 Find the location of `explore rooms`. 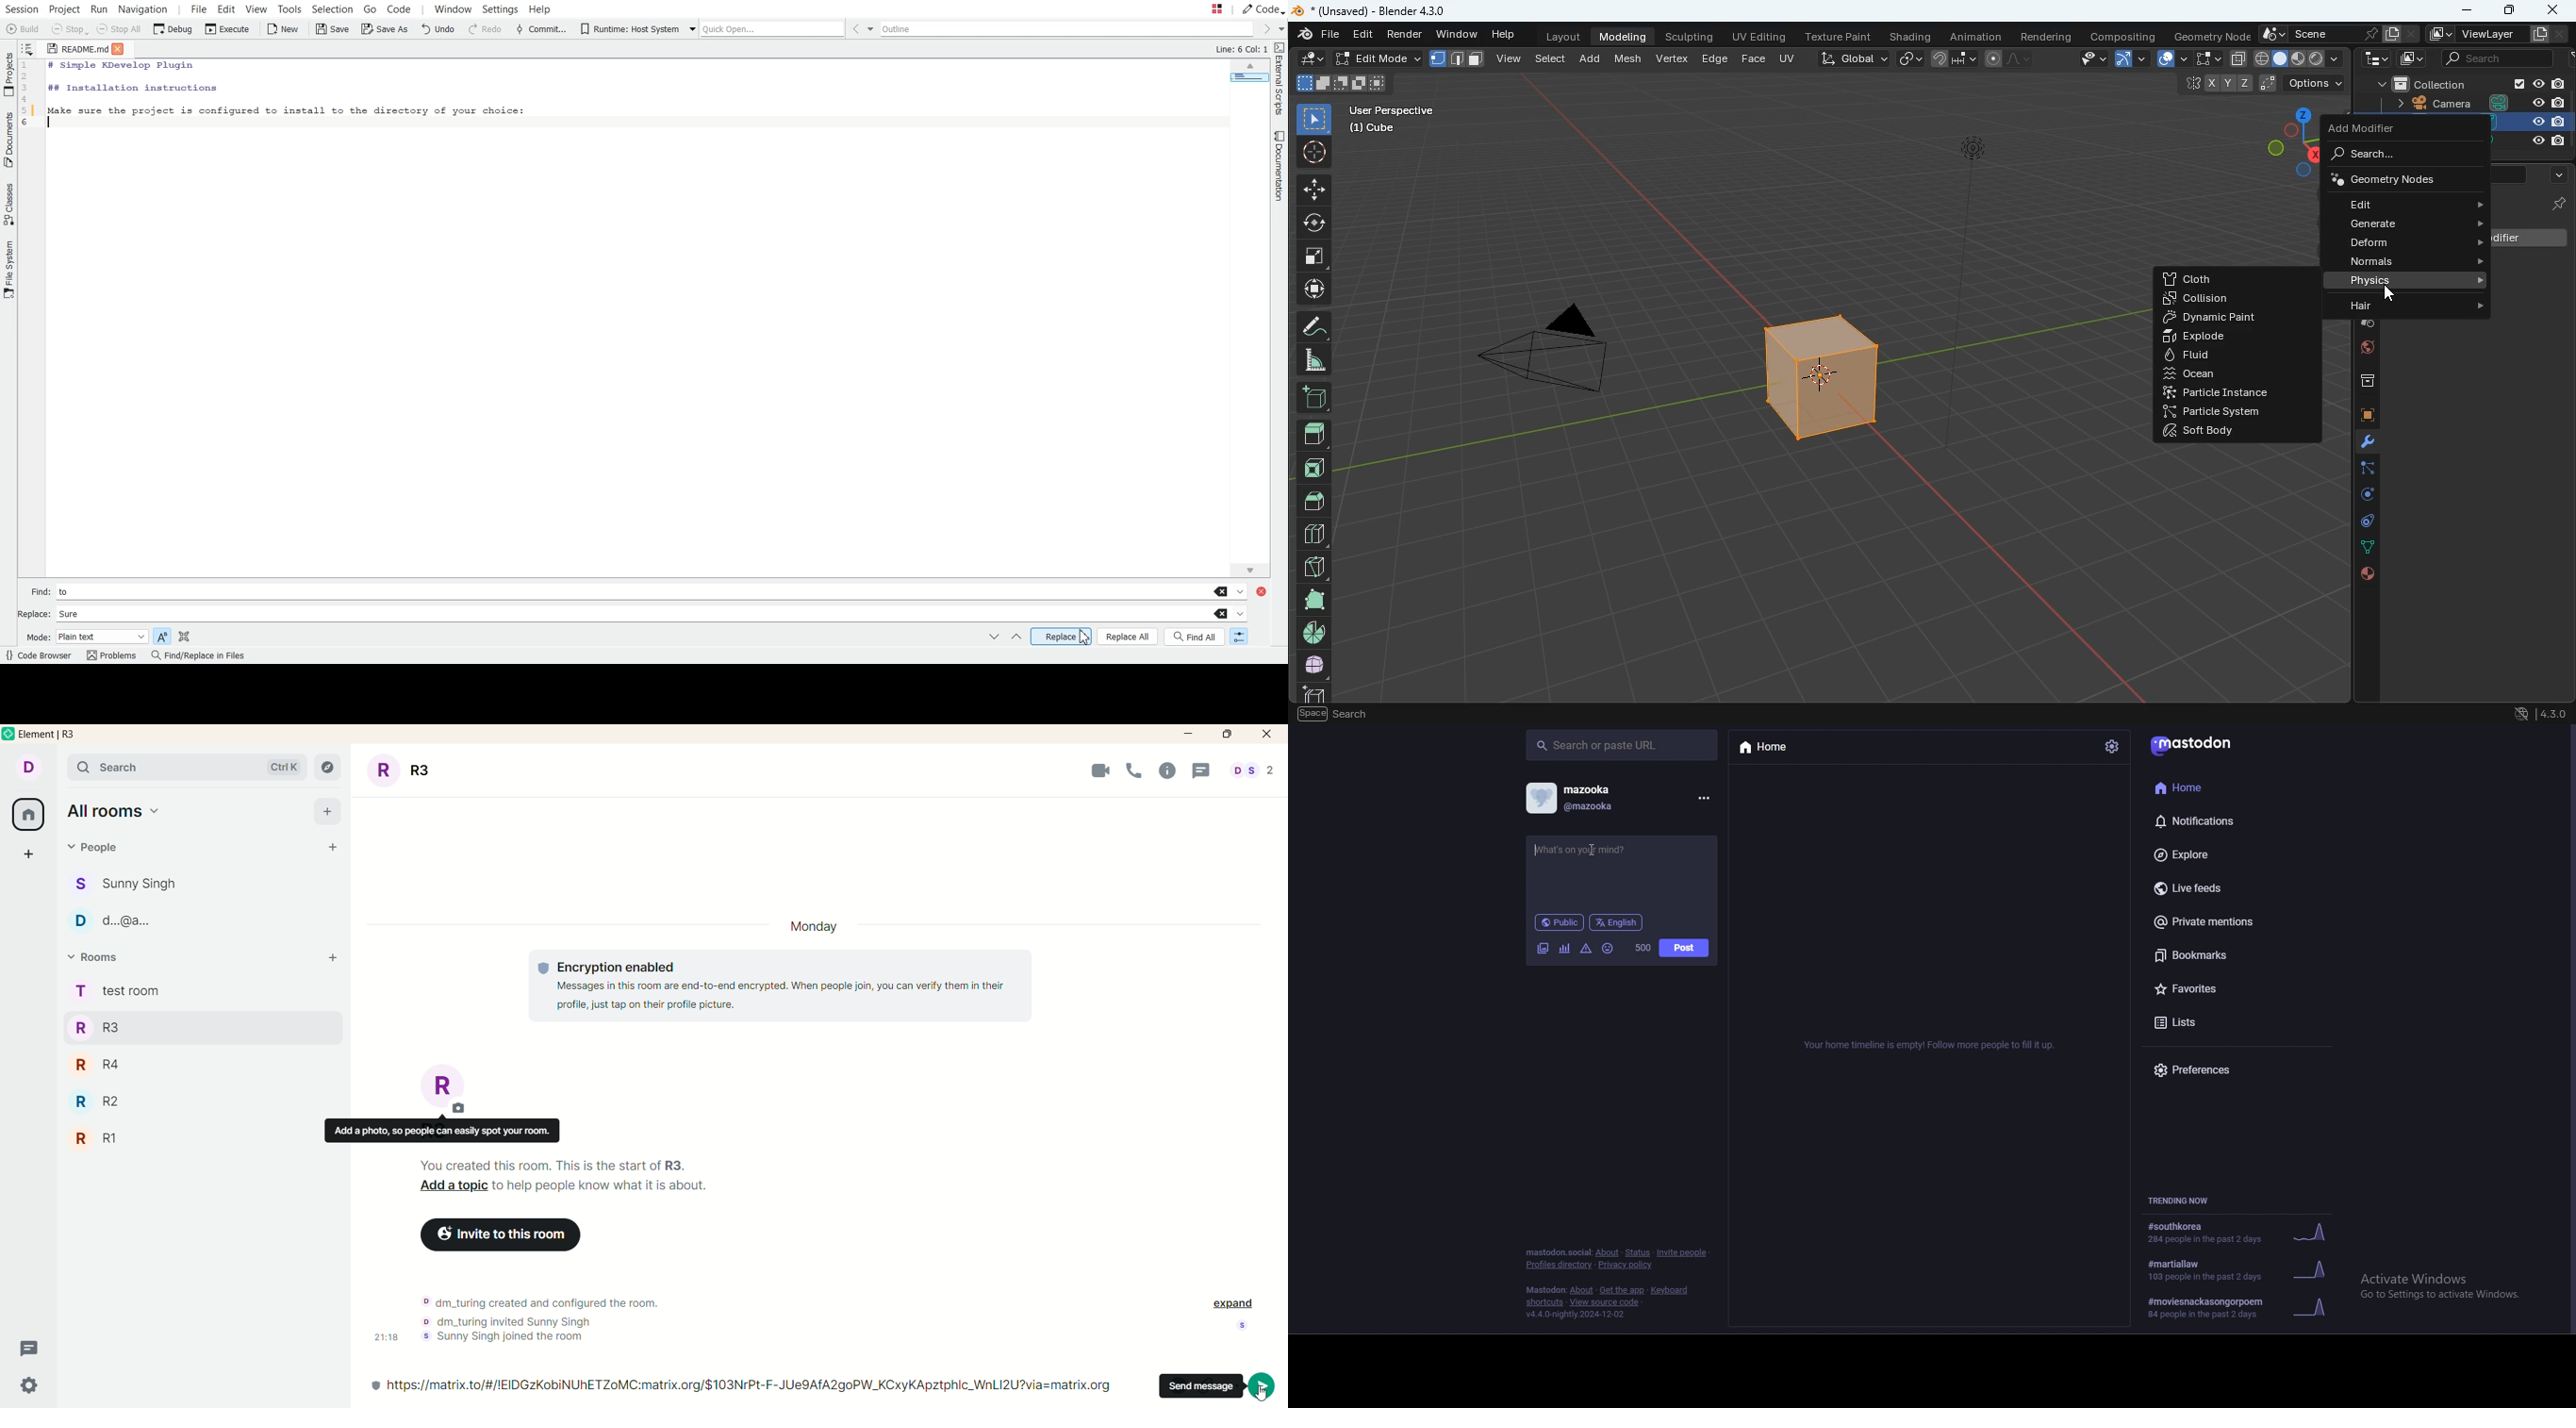

explore rooms is located at coordinates (328, 769).